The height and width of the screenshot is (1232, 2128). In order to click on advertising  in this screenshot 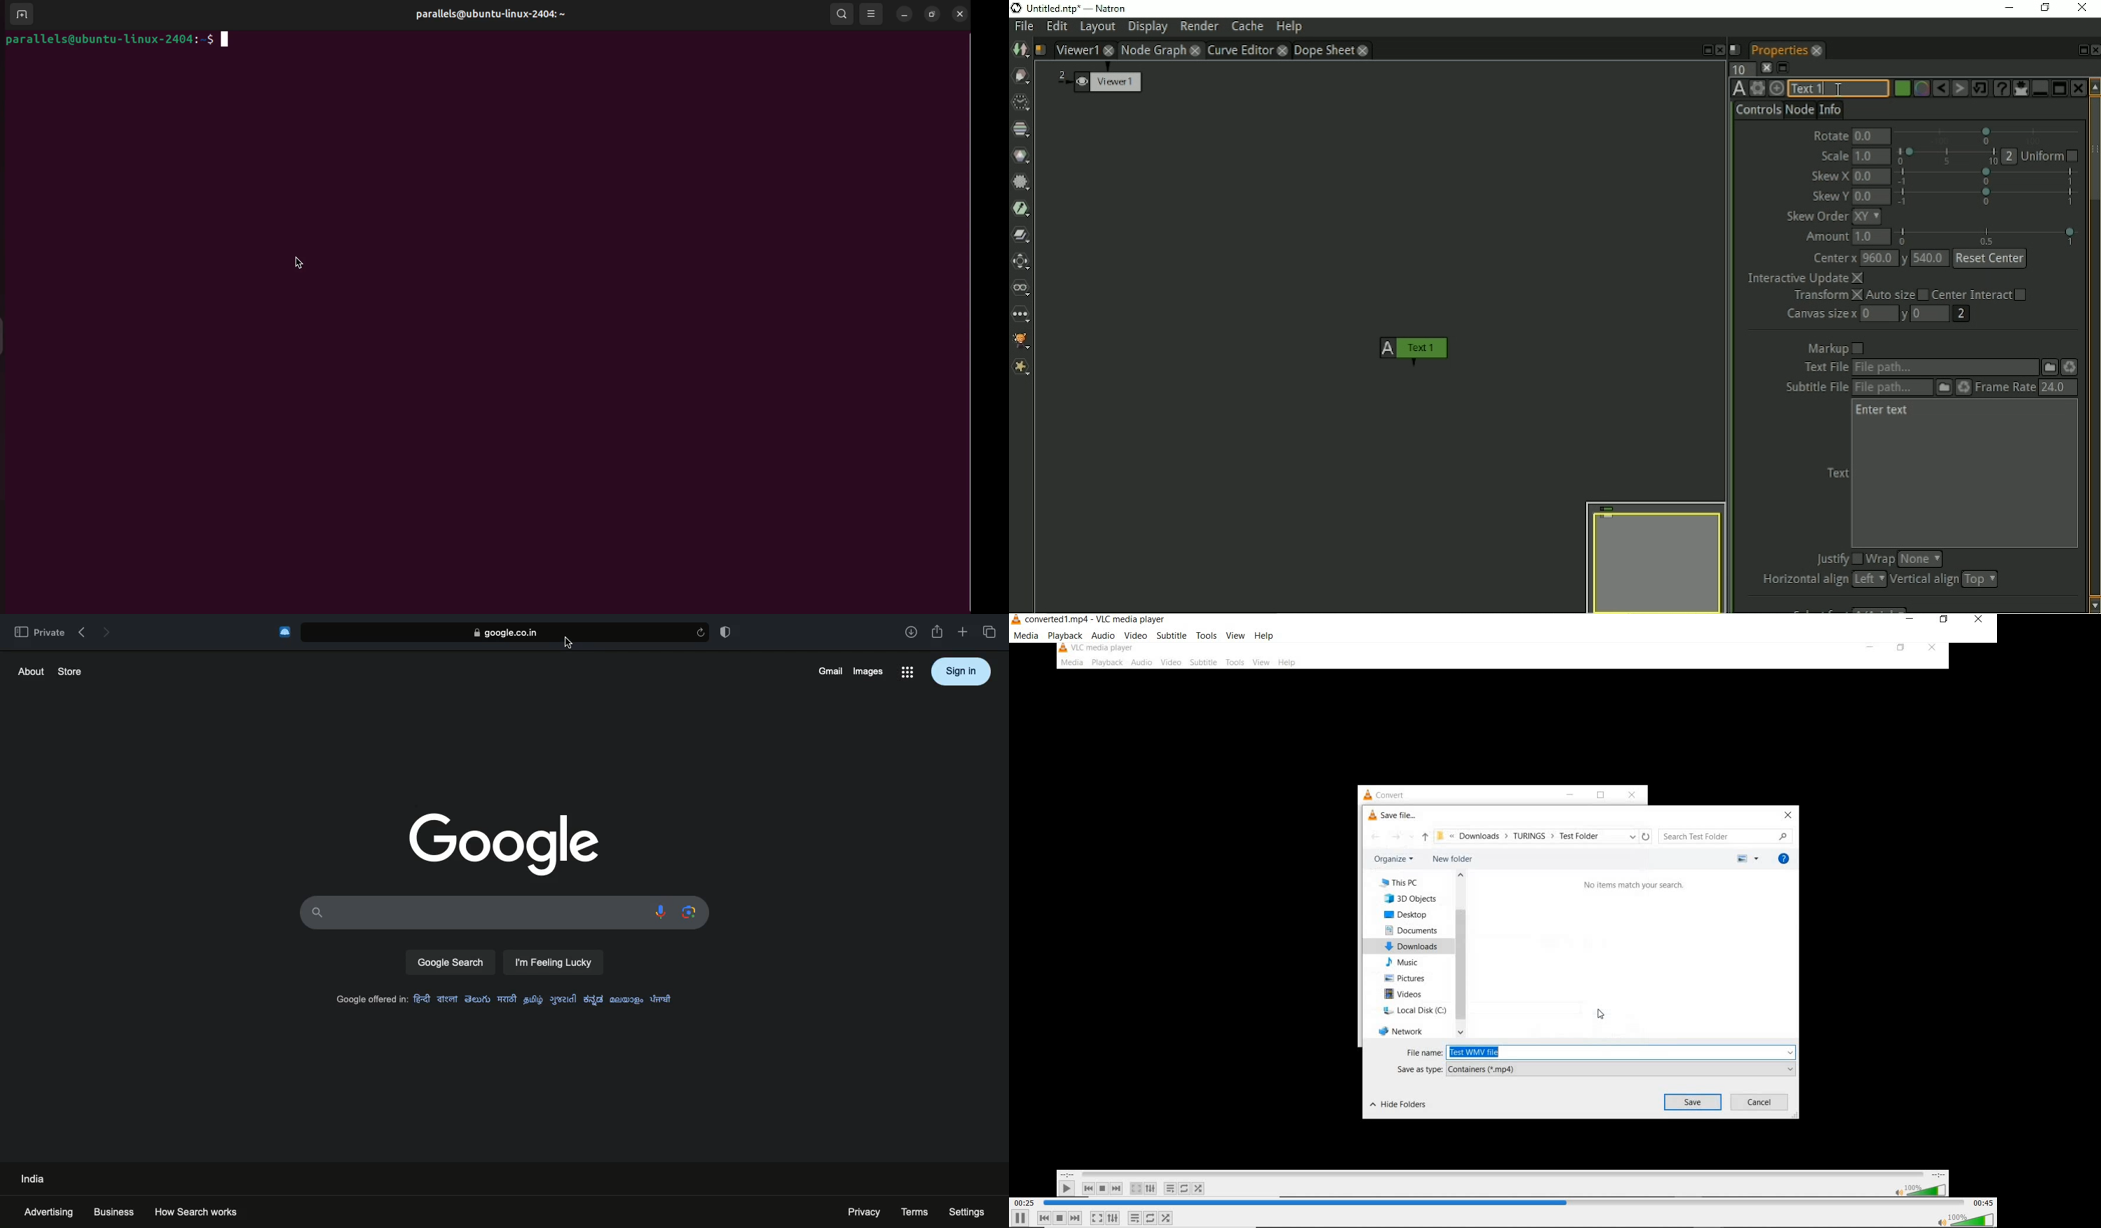, I will do `click(50, 1211)`.